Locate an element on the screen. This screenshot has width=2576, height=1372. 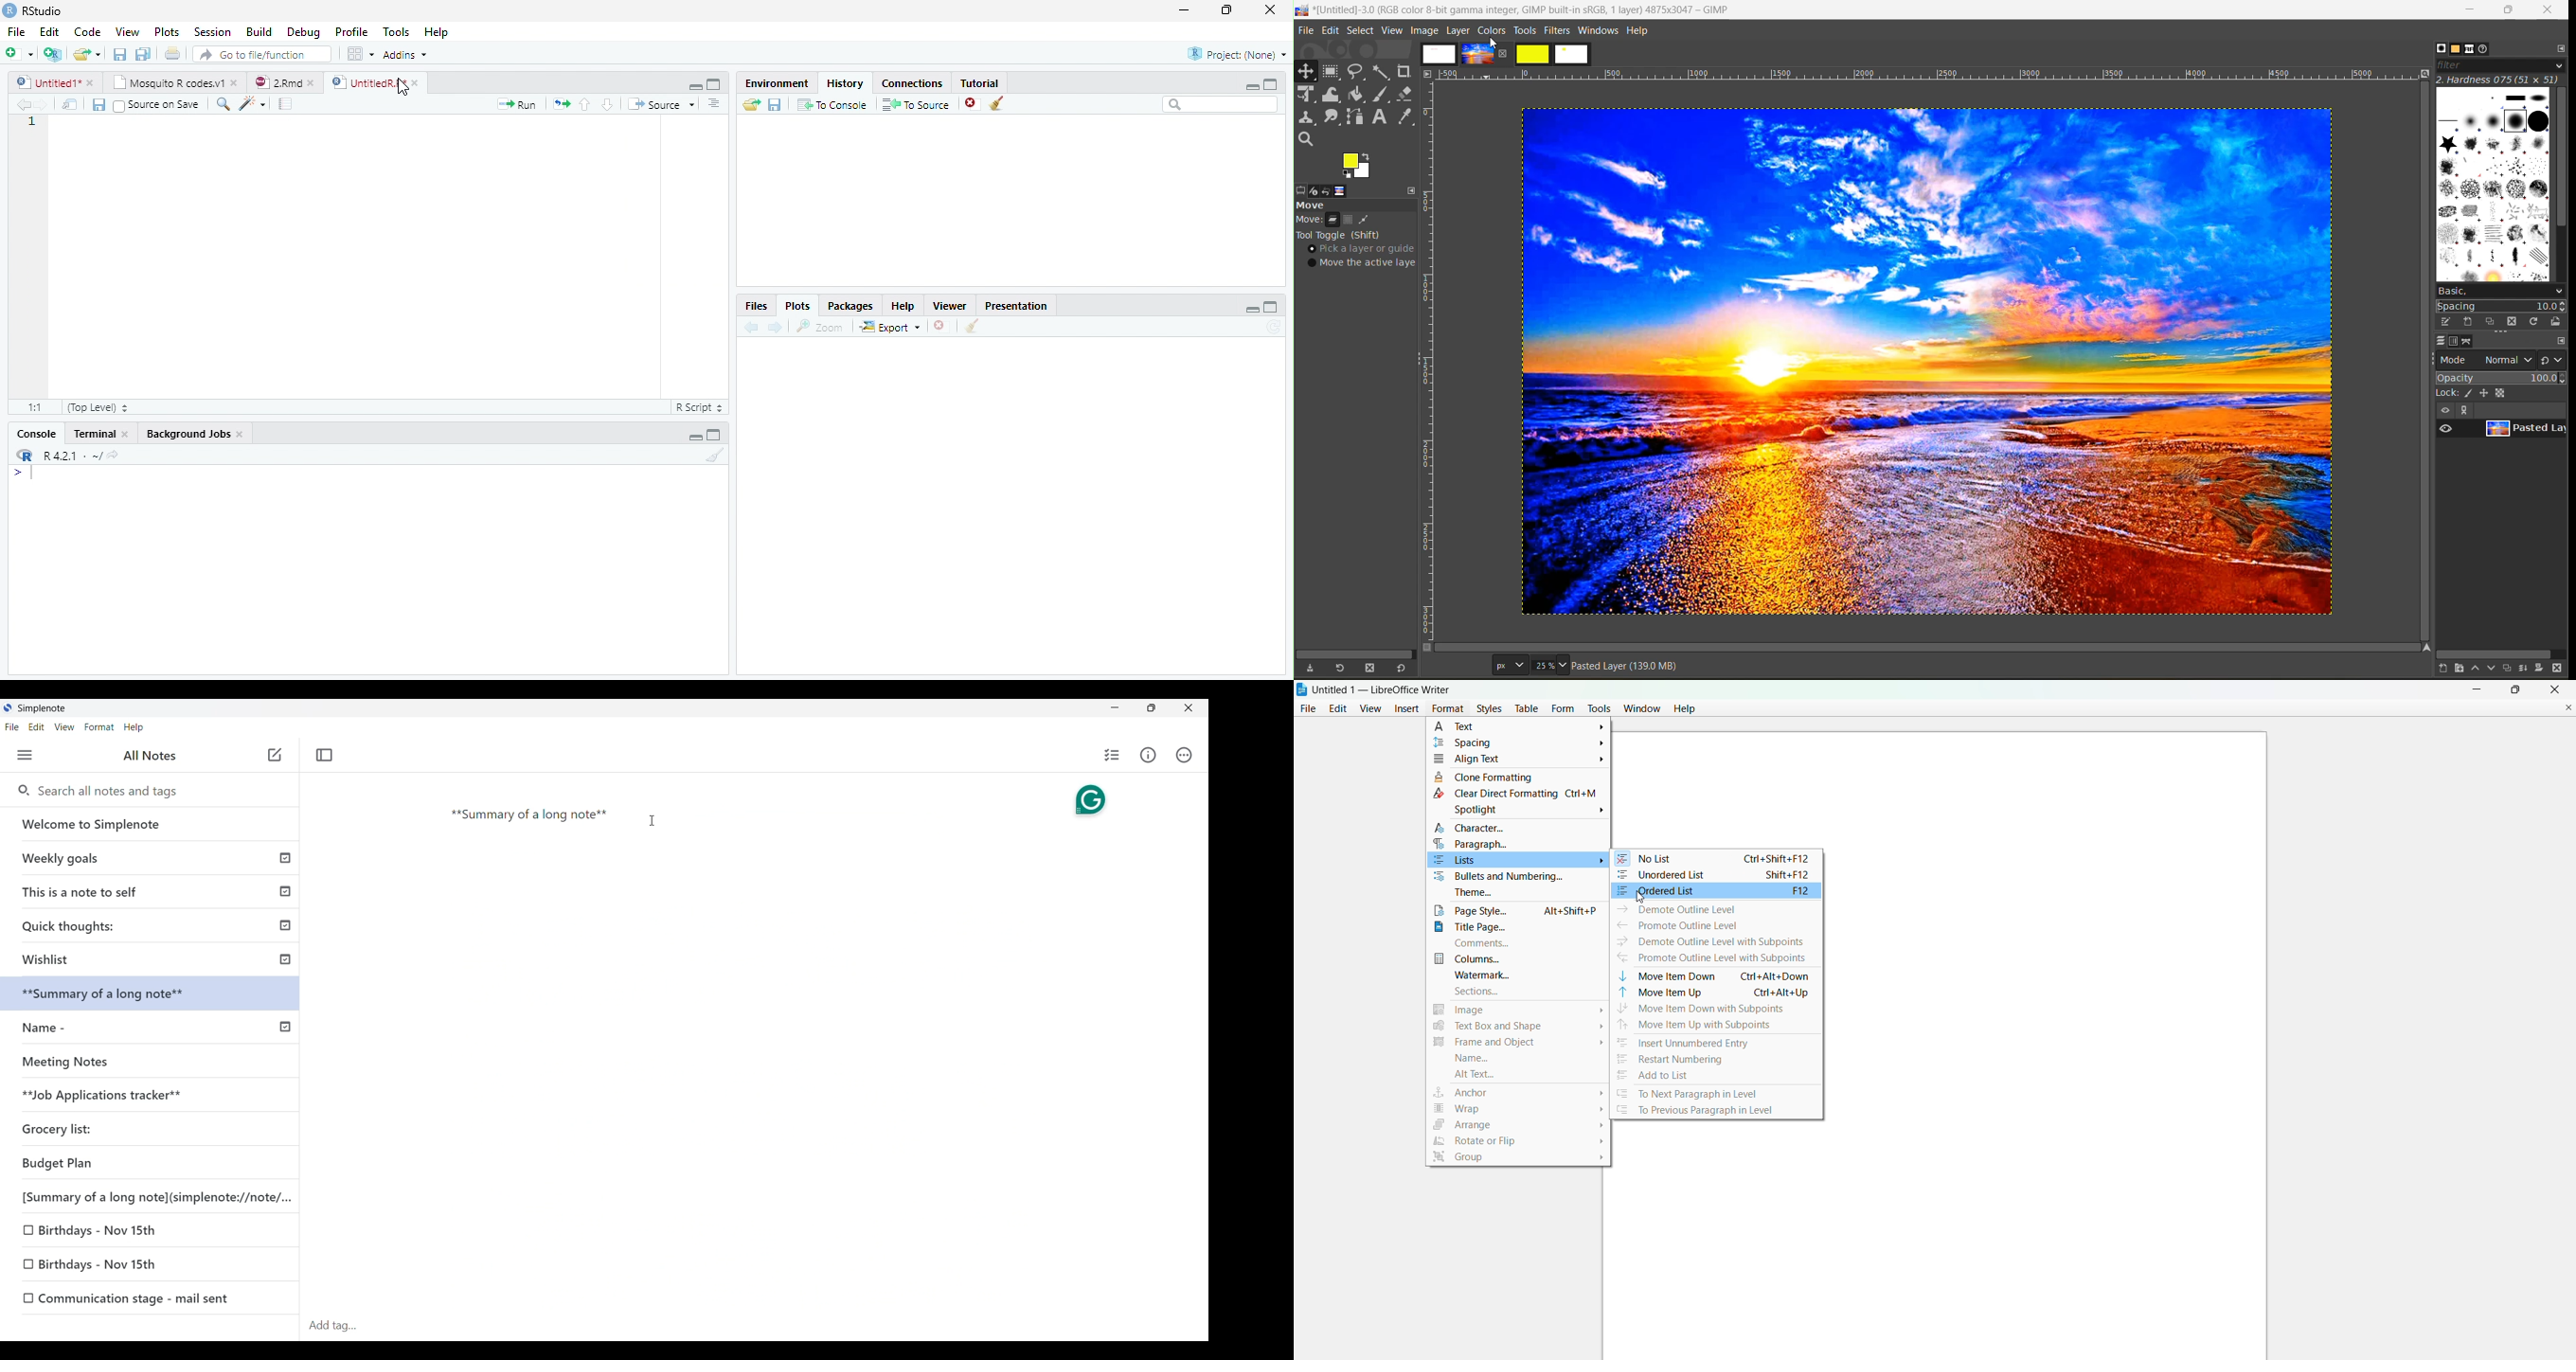
back is located at coordinates (749, 328).